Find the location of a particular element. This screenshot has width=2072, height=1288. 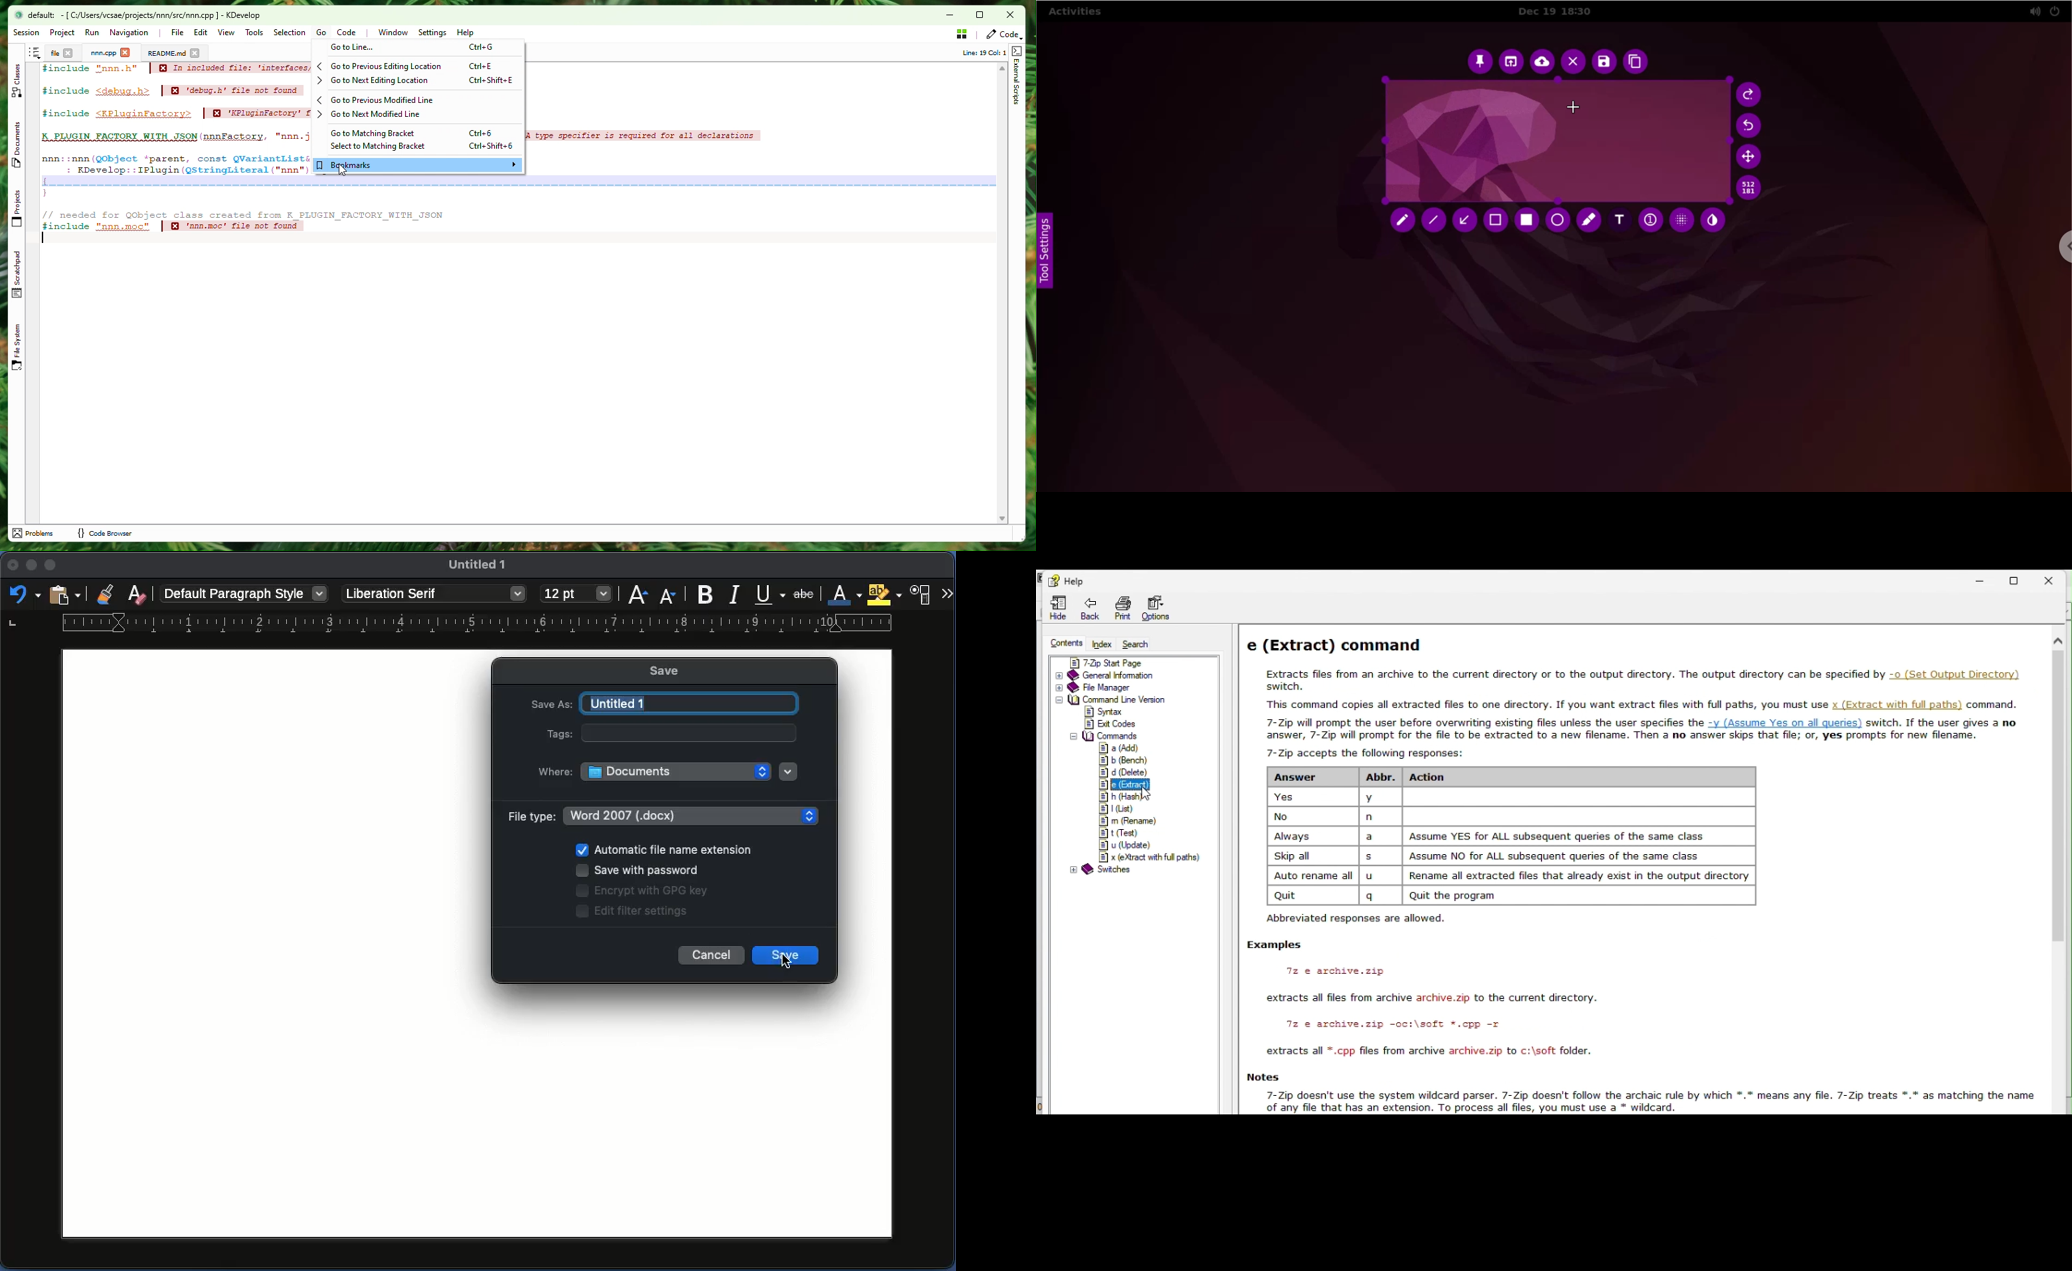

Extract command help page is located at coordinates (1633, 685).